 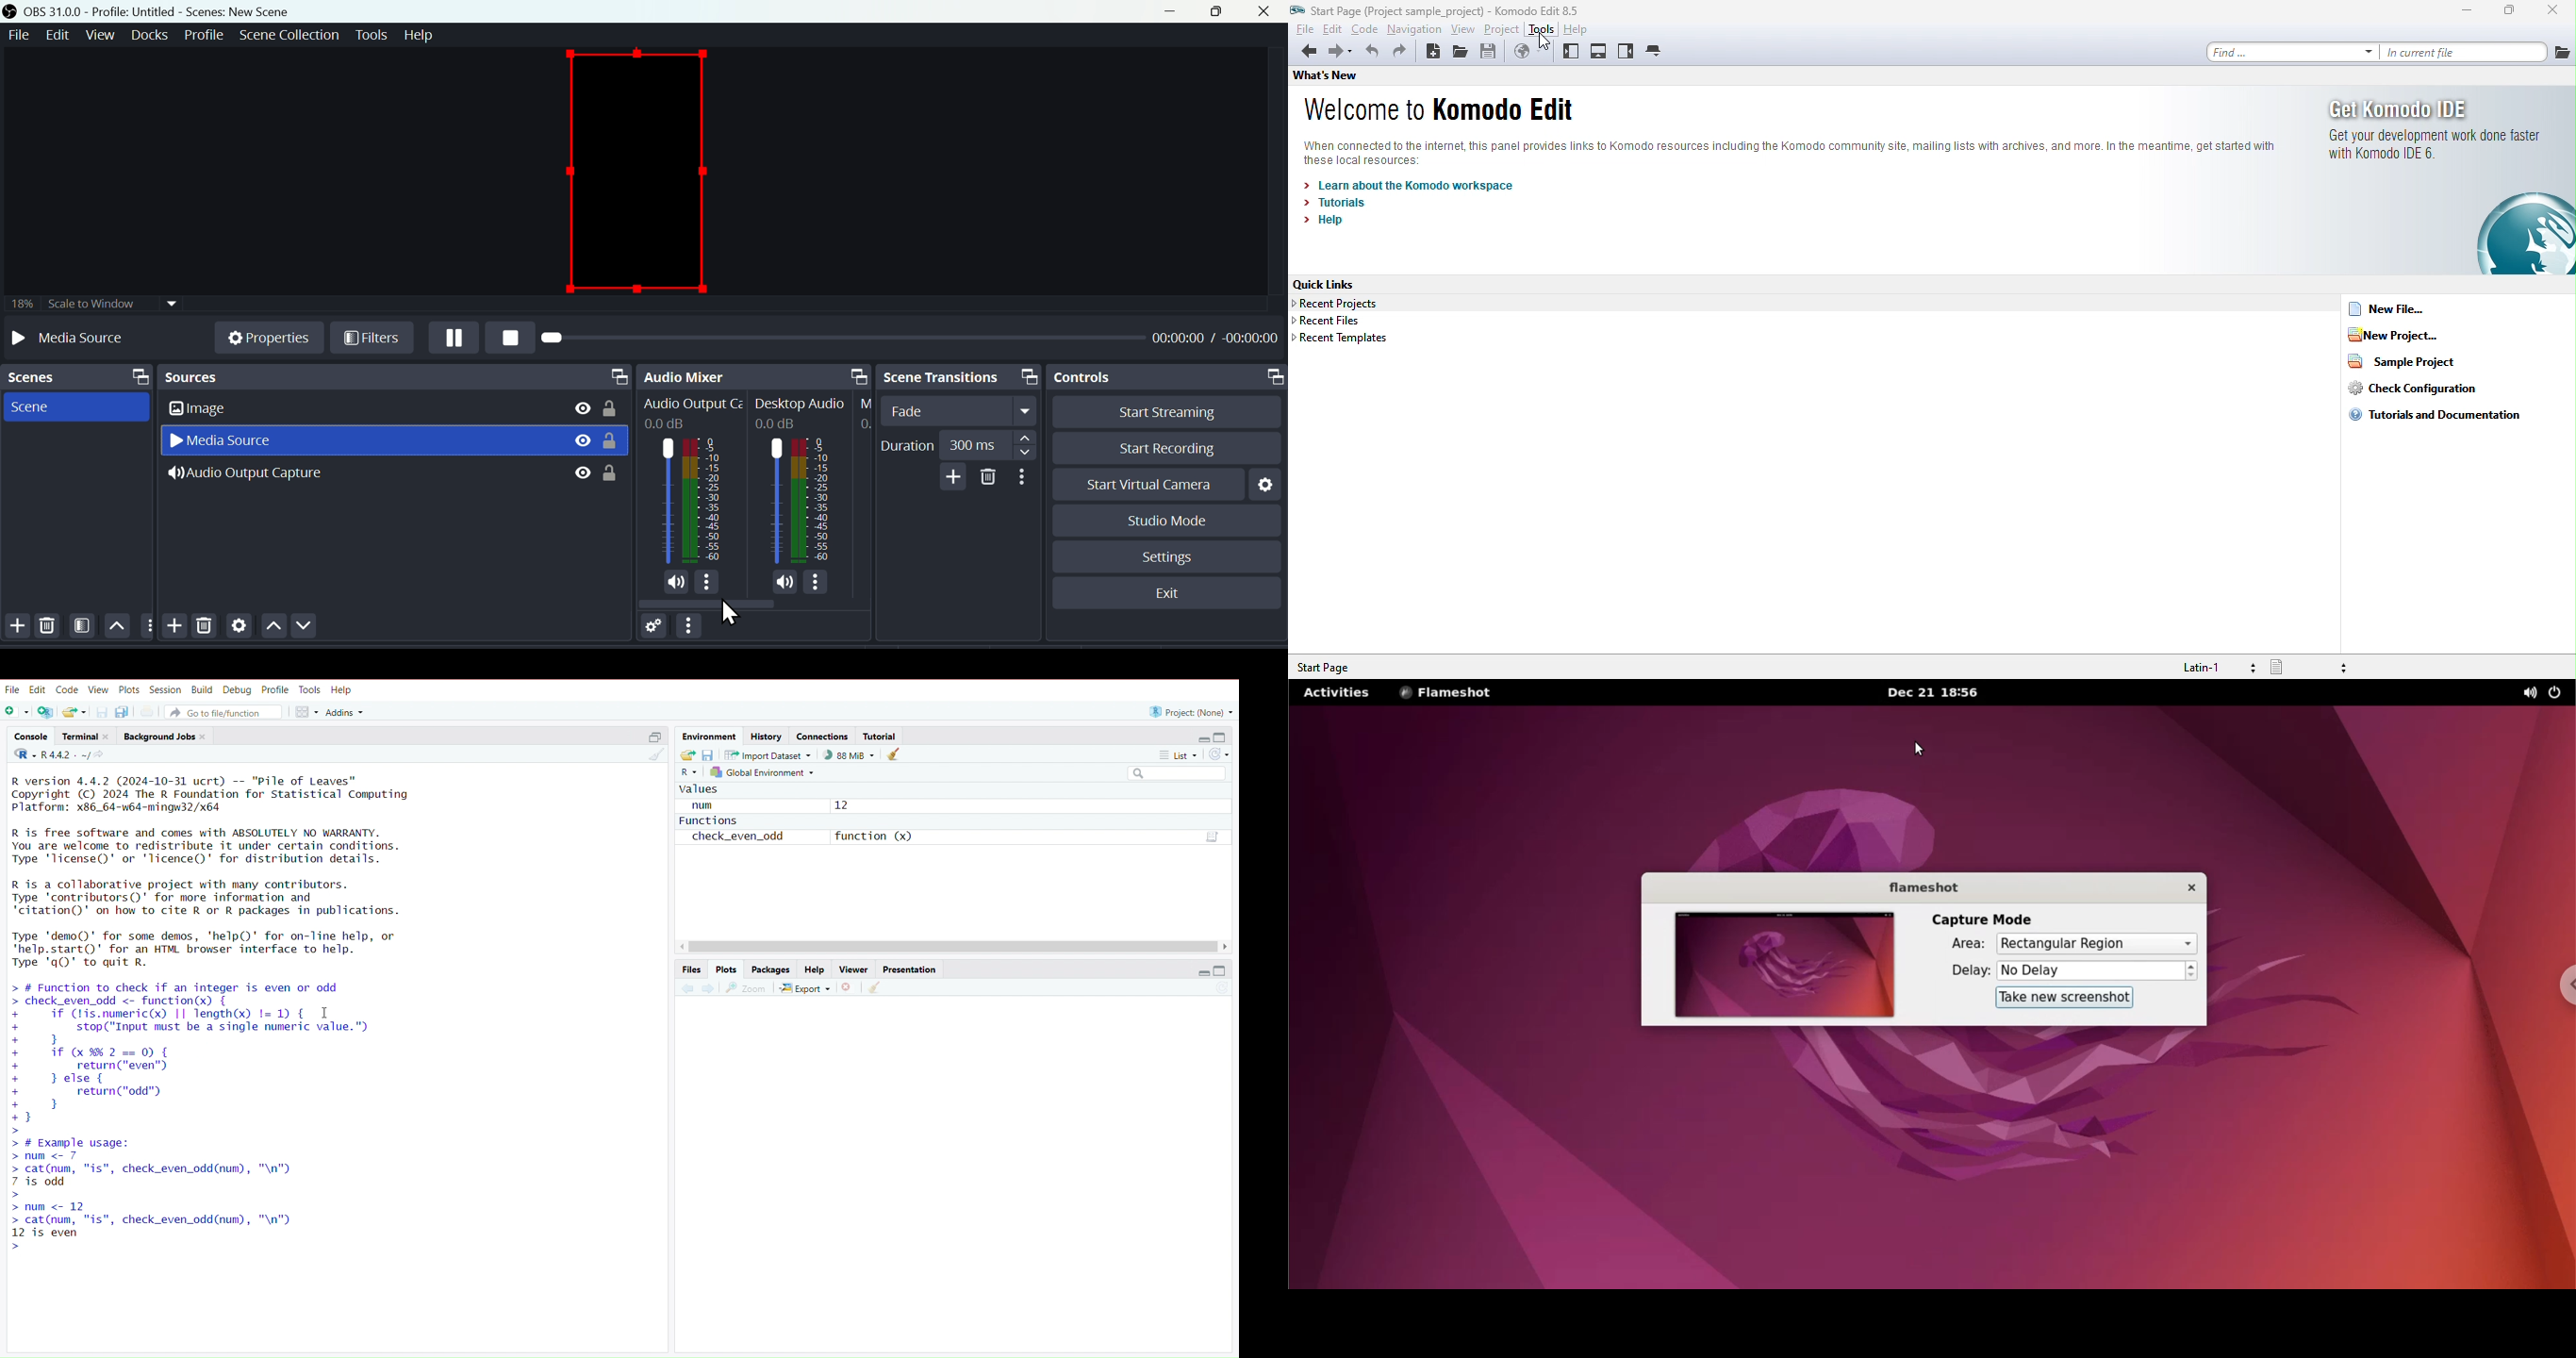 I want to click on remove current plot, so click(x=847, y=989).